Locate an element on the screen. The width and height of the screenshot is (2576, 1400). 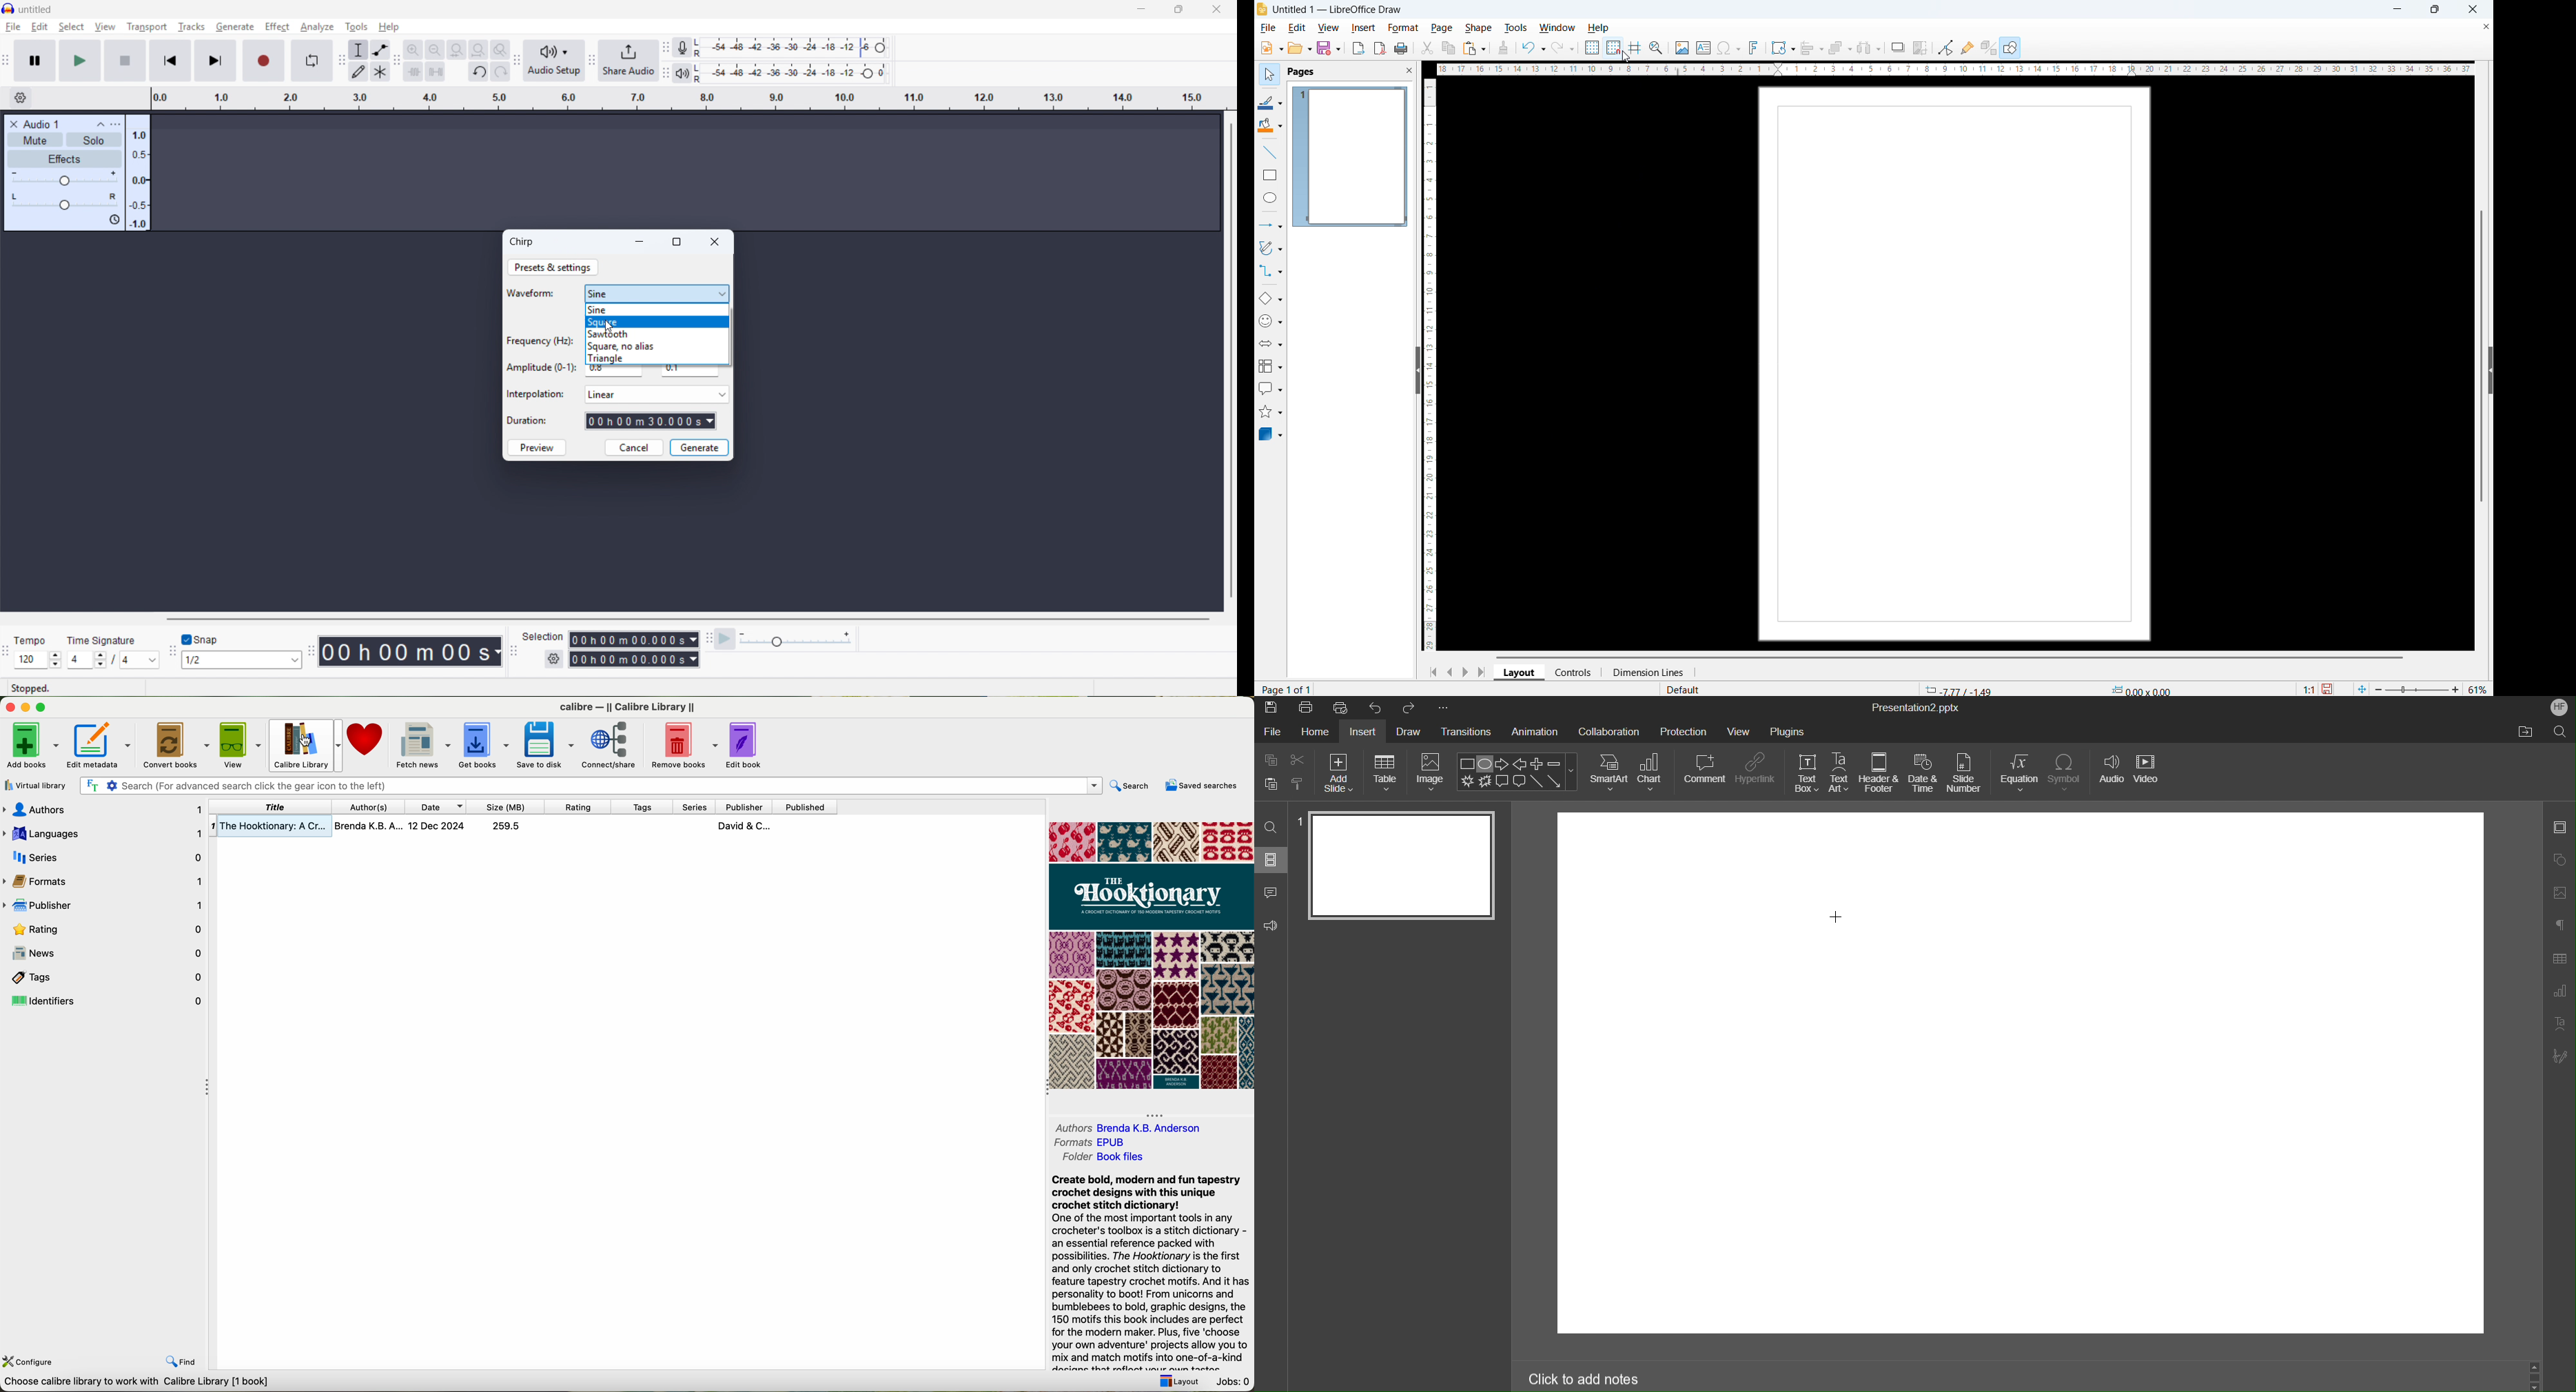
donate is located at coordinates (368, 743).